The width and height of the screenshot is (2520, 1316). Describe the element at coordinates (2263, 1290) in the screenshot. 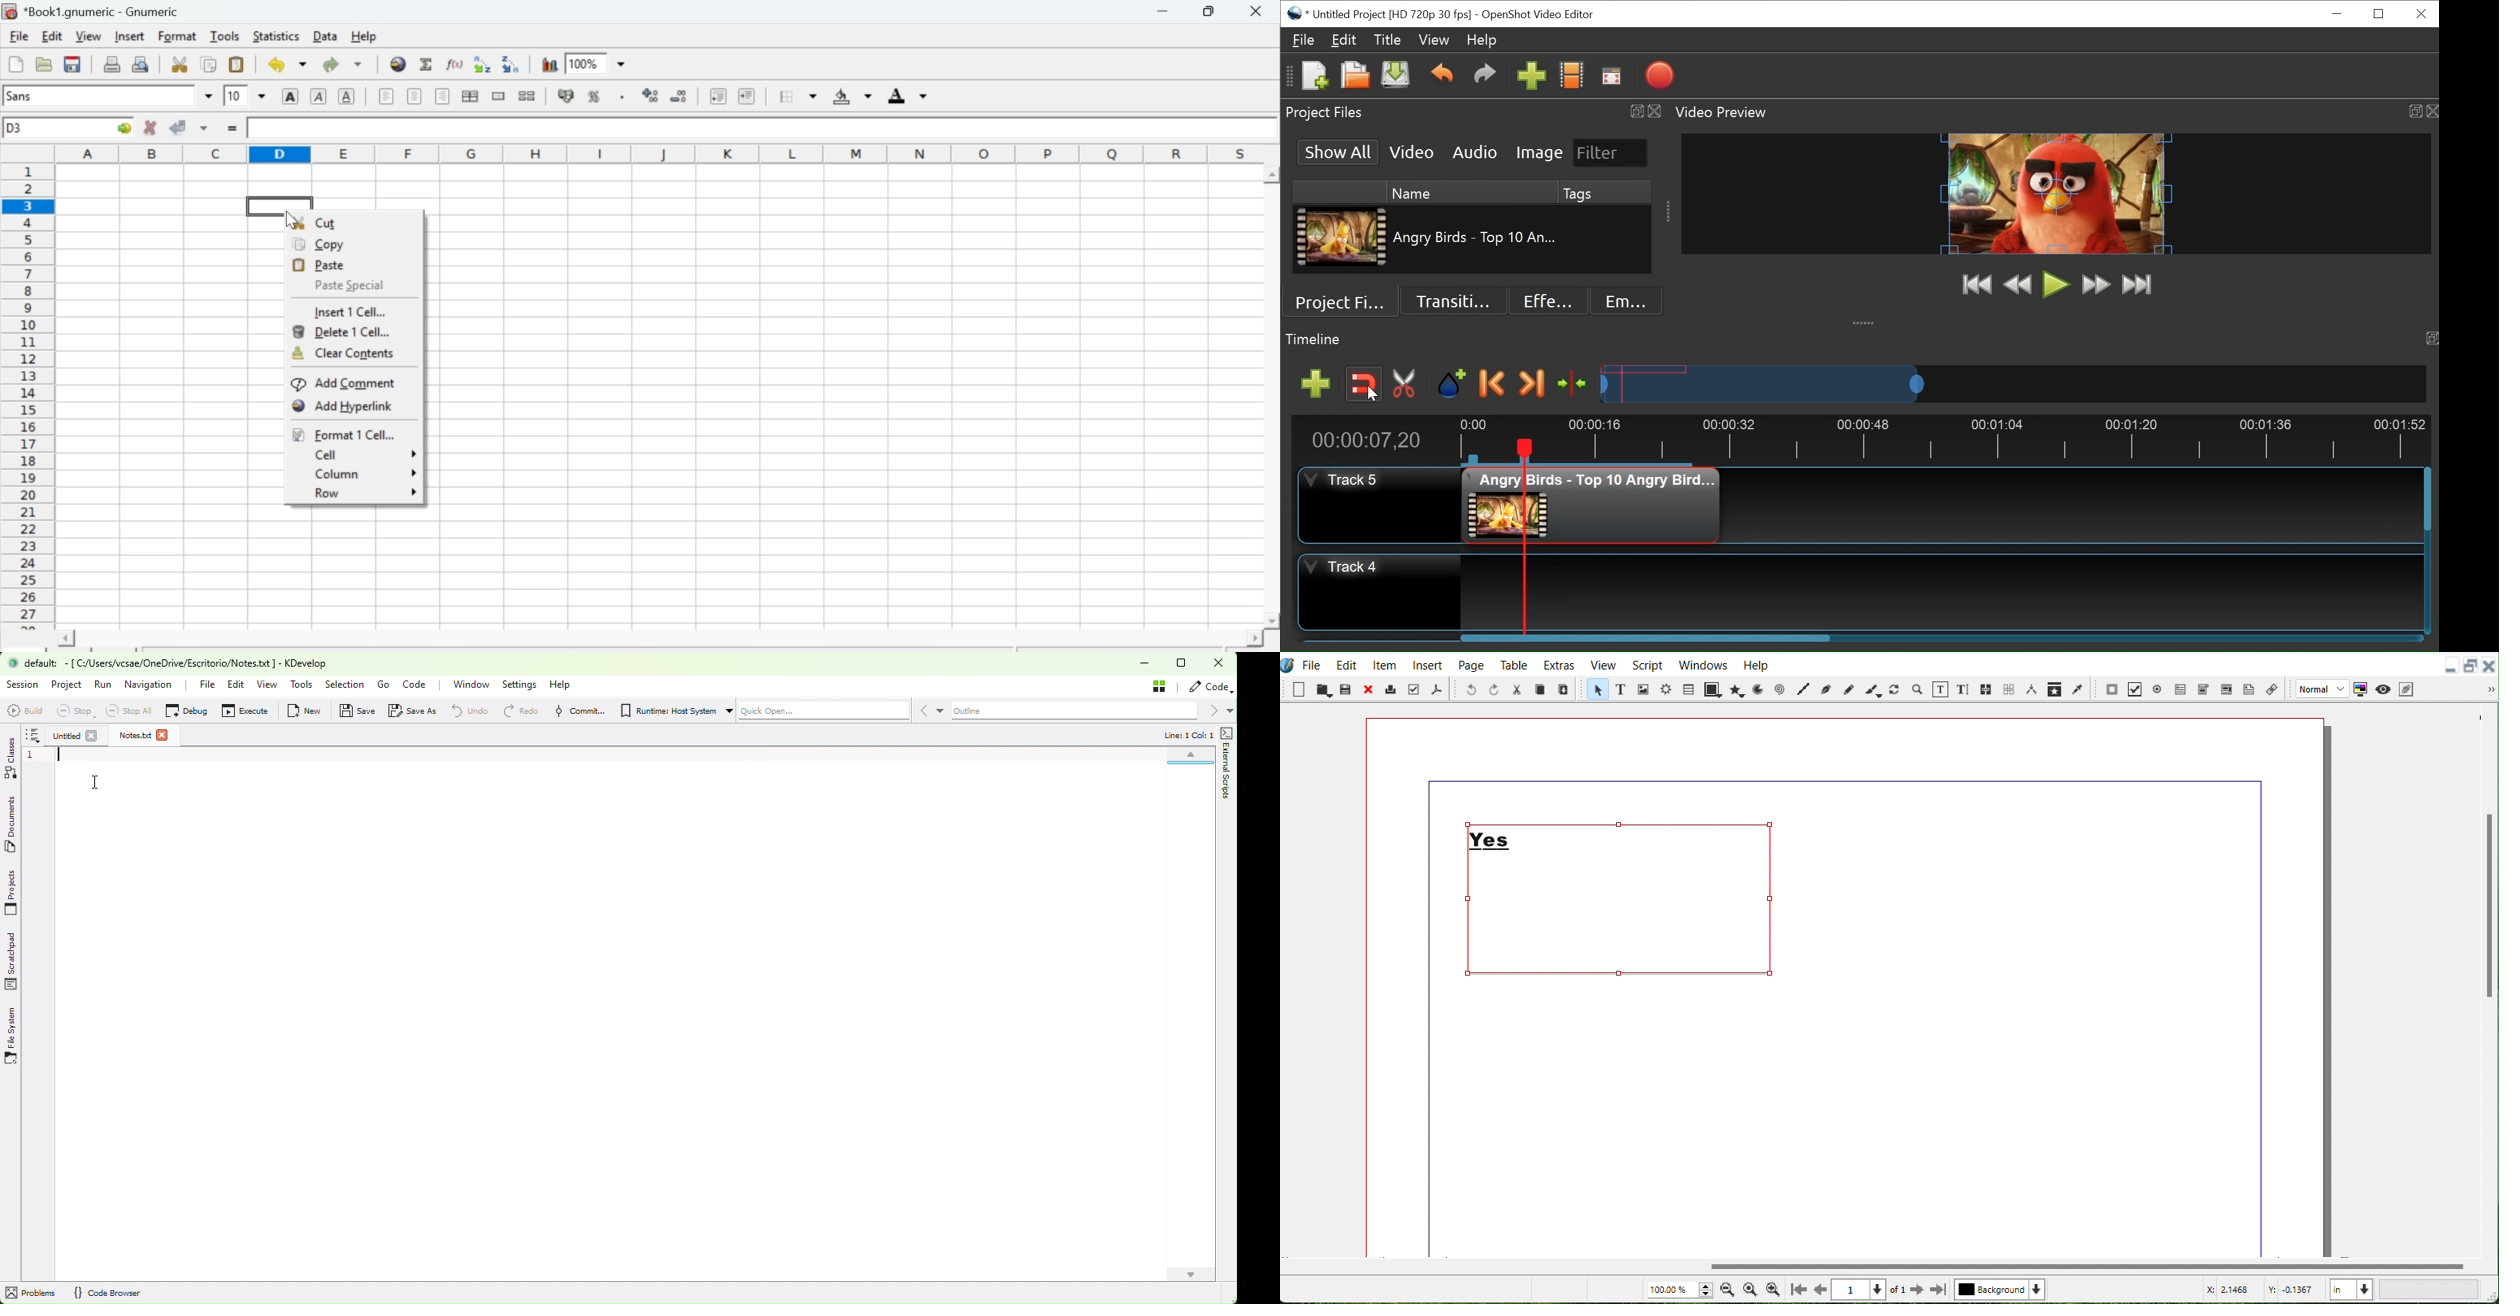

I see `X, Y Co-ordinate` at that location.